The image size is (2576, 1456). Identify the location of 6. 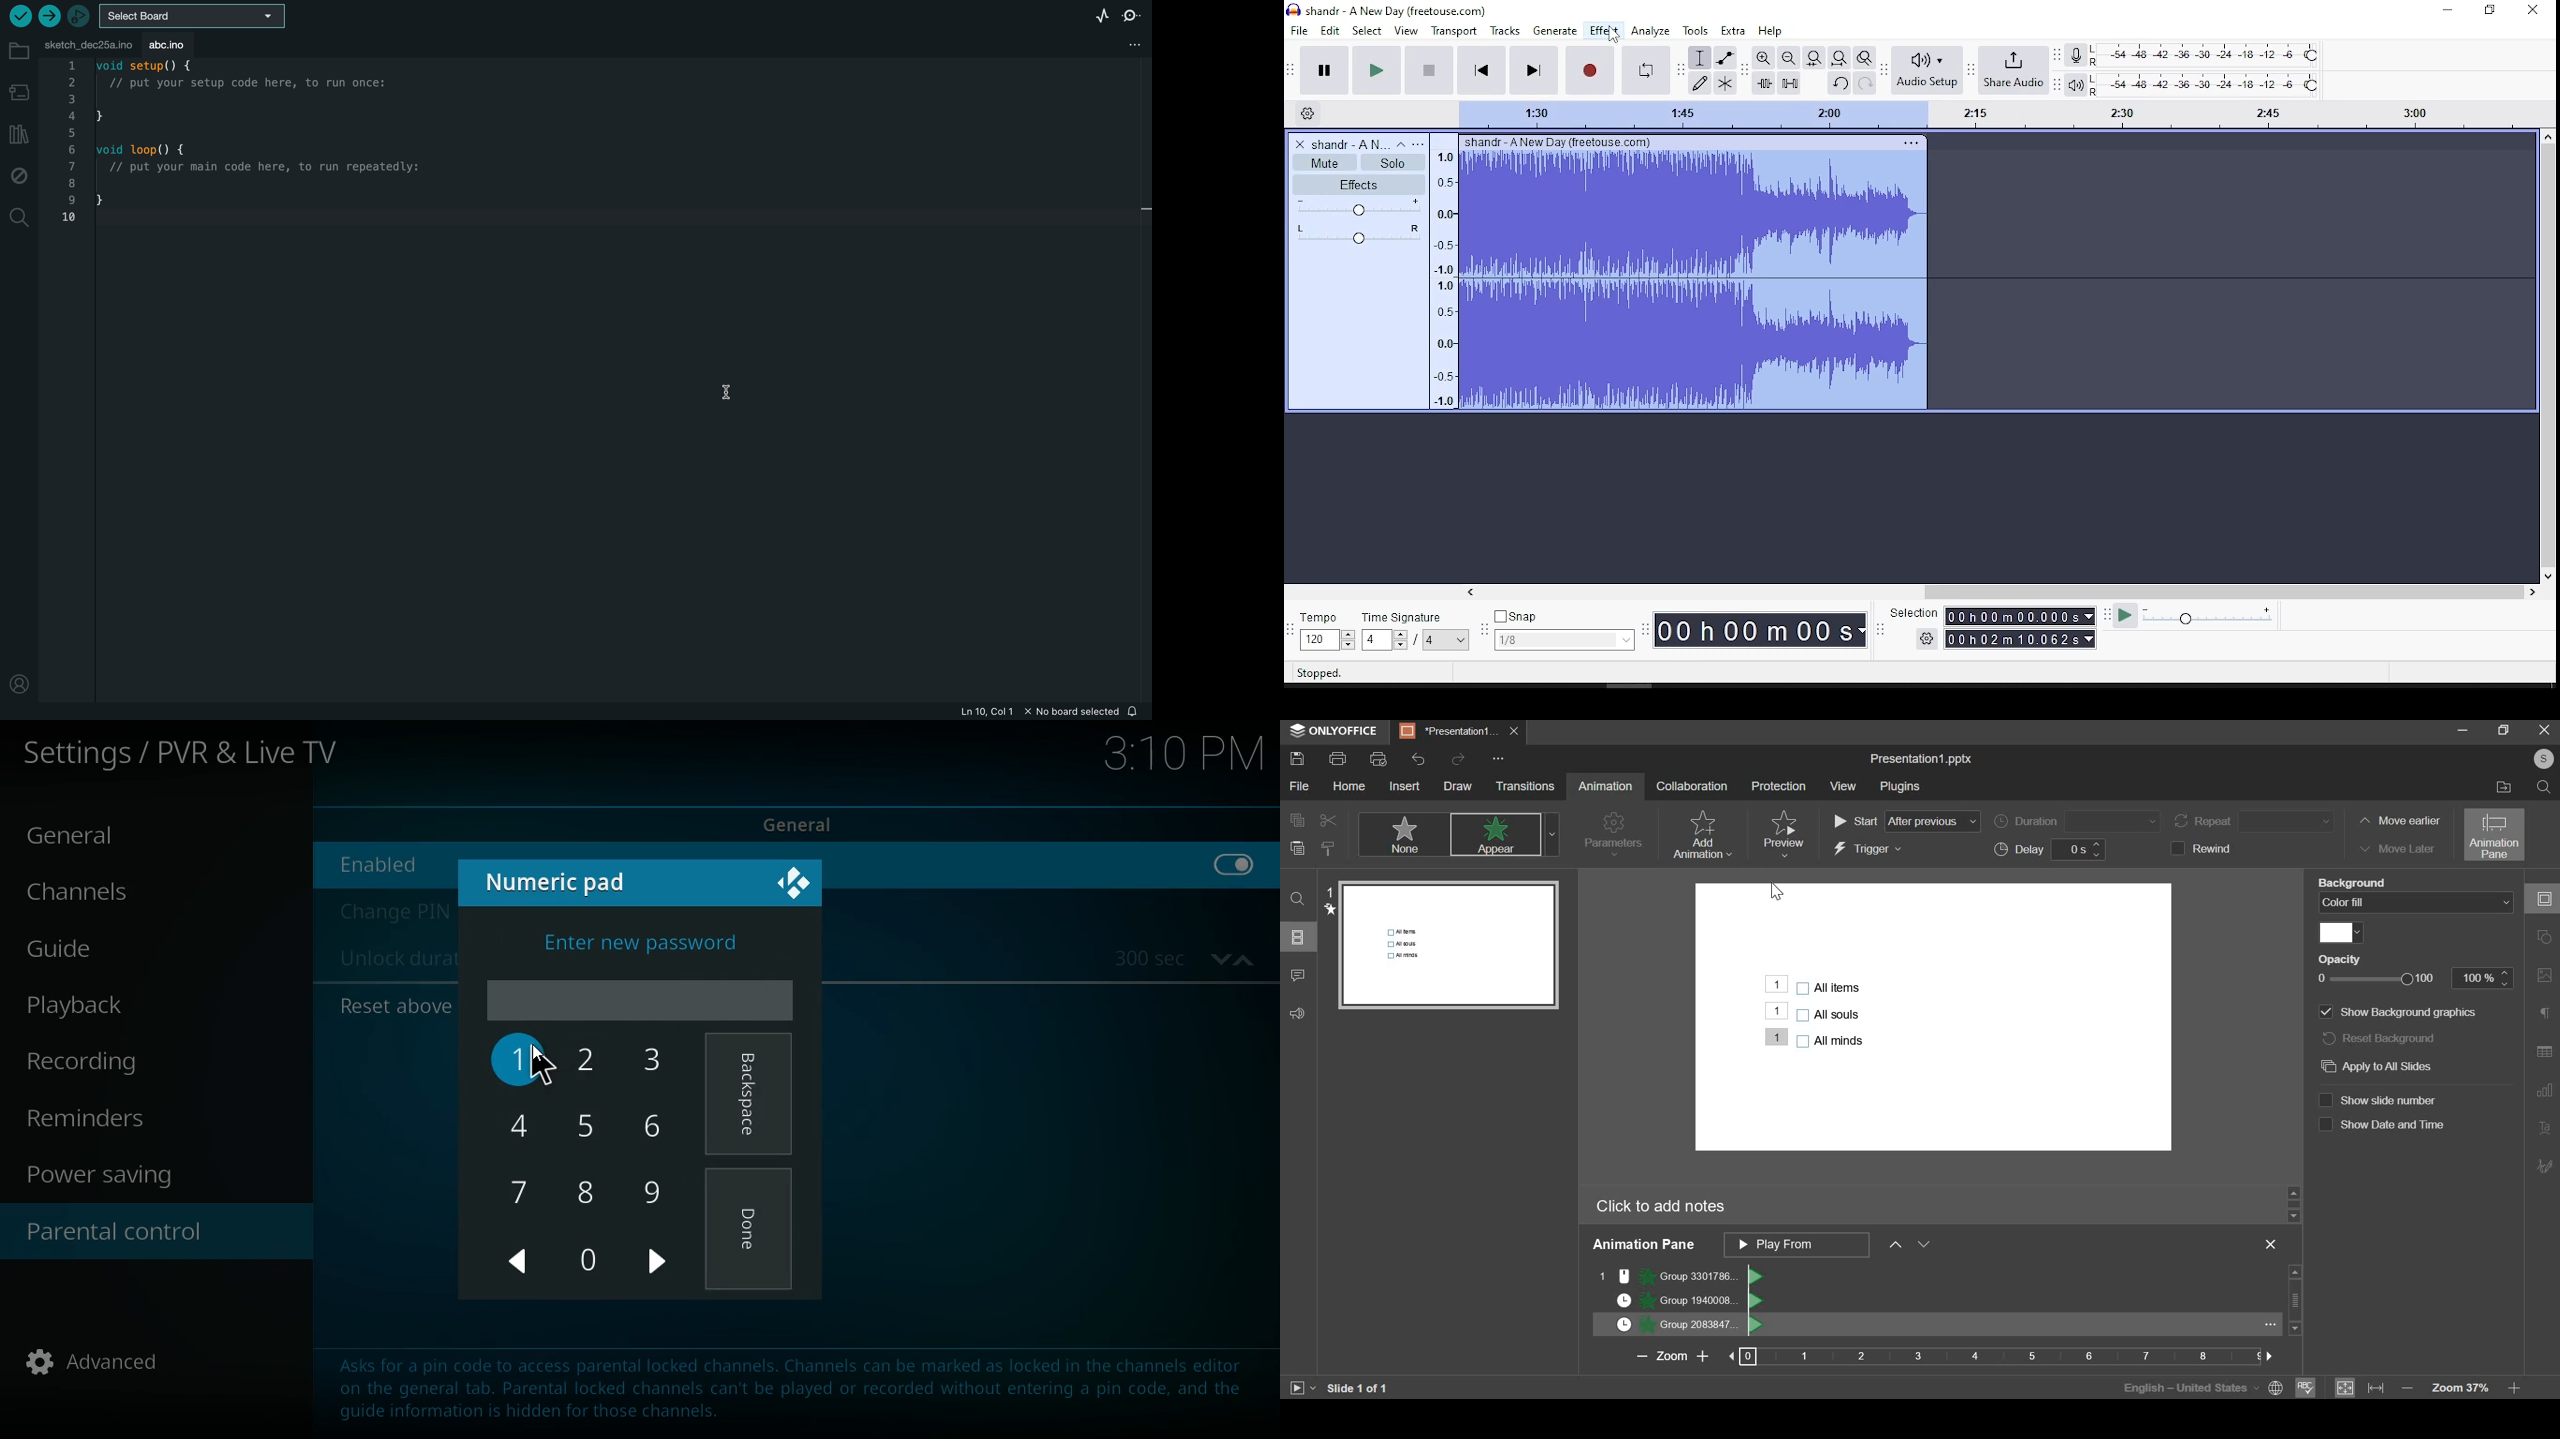
(655, 1127).